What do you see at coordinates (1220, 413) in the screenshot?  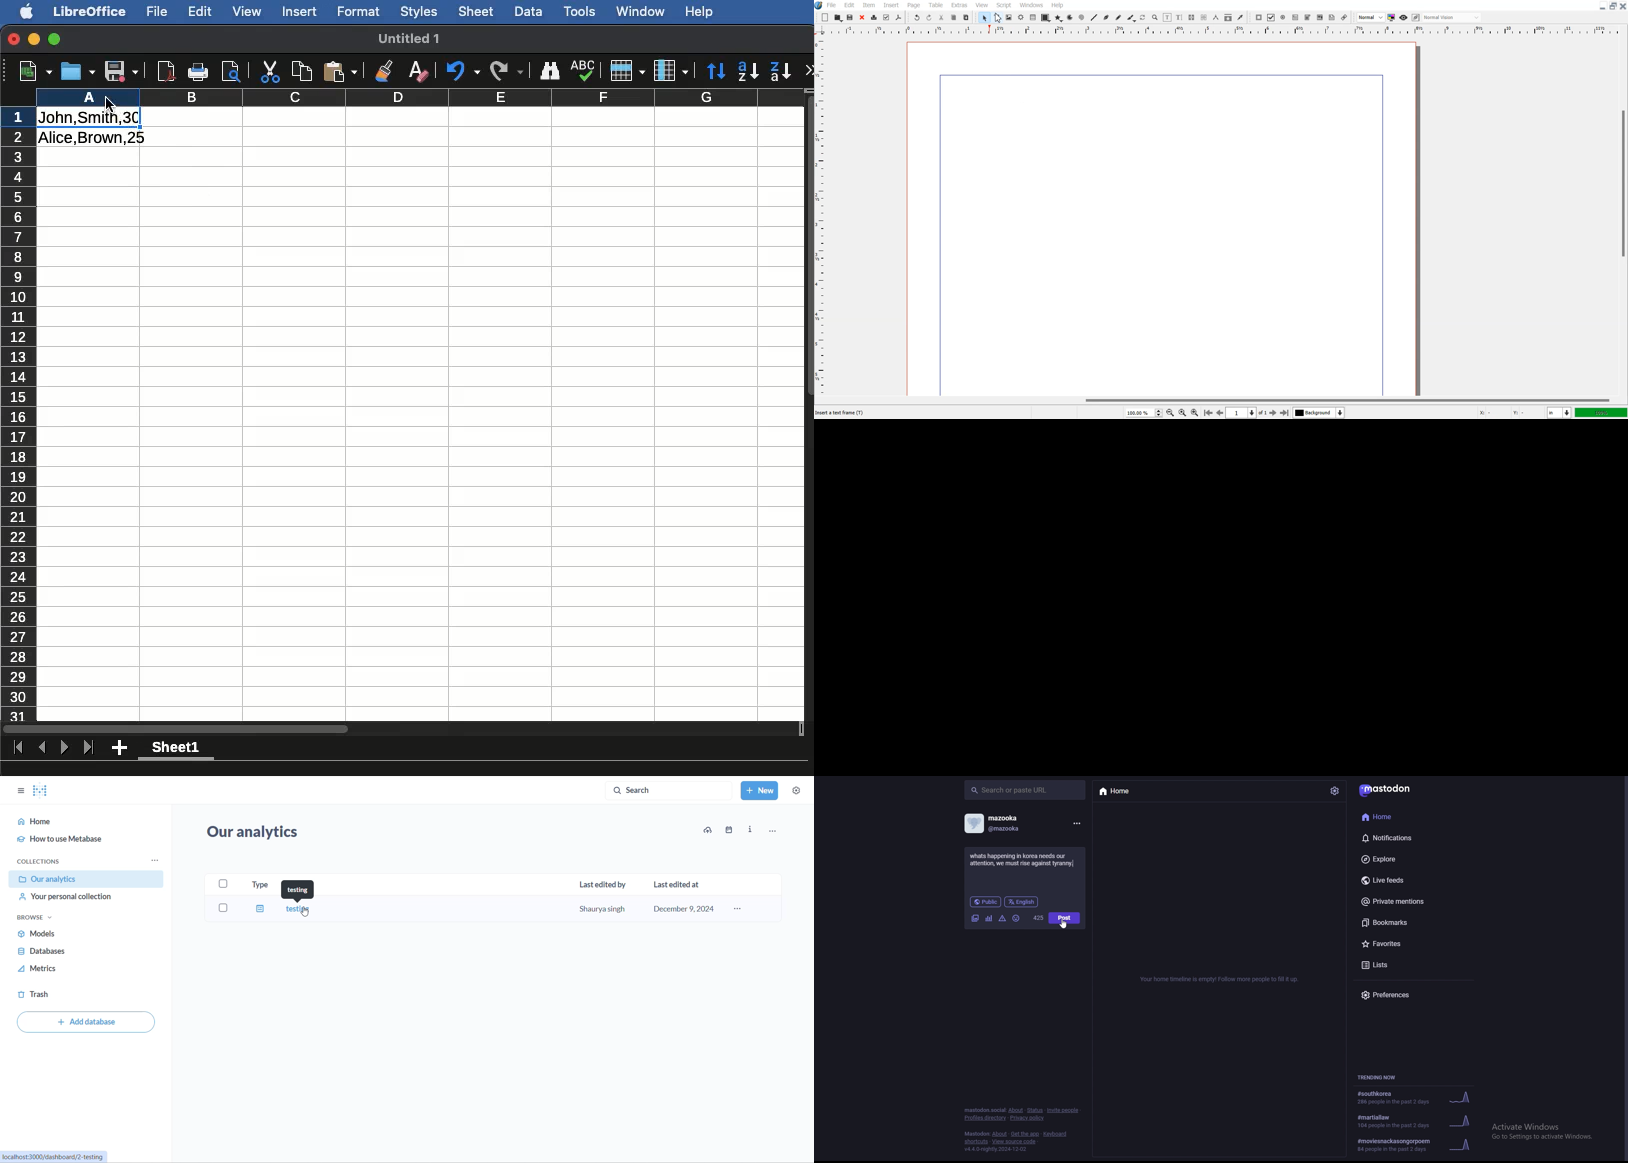 I see `Go to previous Page` at bounding box center [1220, 413].